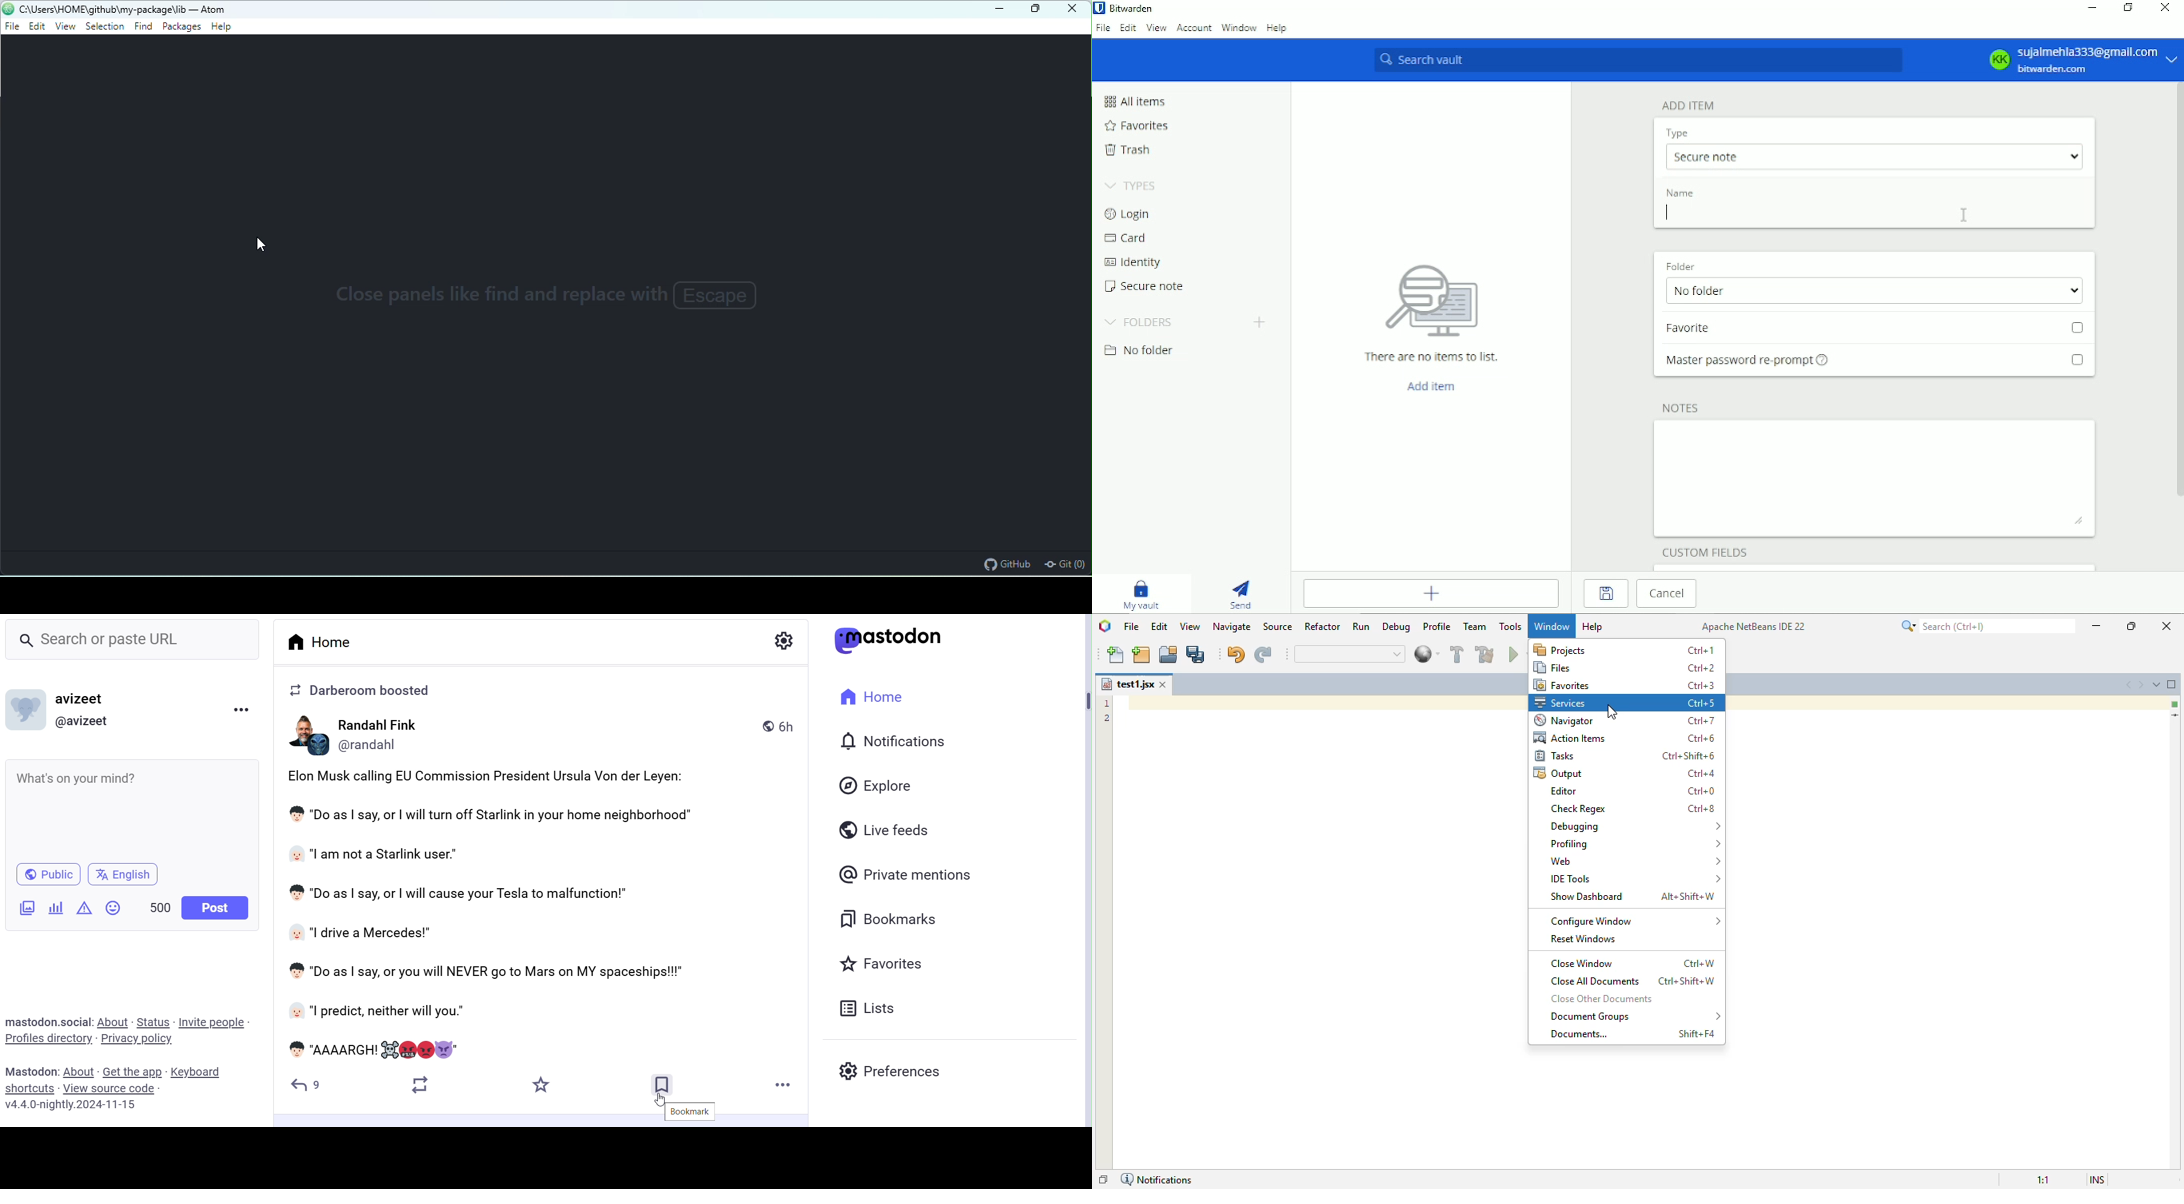 This screenshot has height=1204, width=2184. What do you see at coordinates (1129, 213) in the screenshot?
I see `Login` at bounding box center [1129, 213].